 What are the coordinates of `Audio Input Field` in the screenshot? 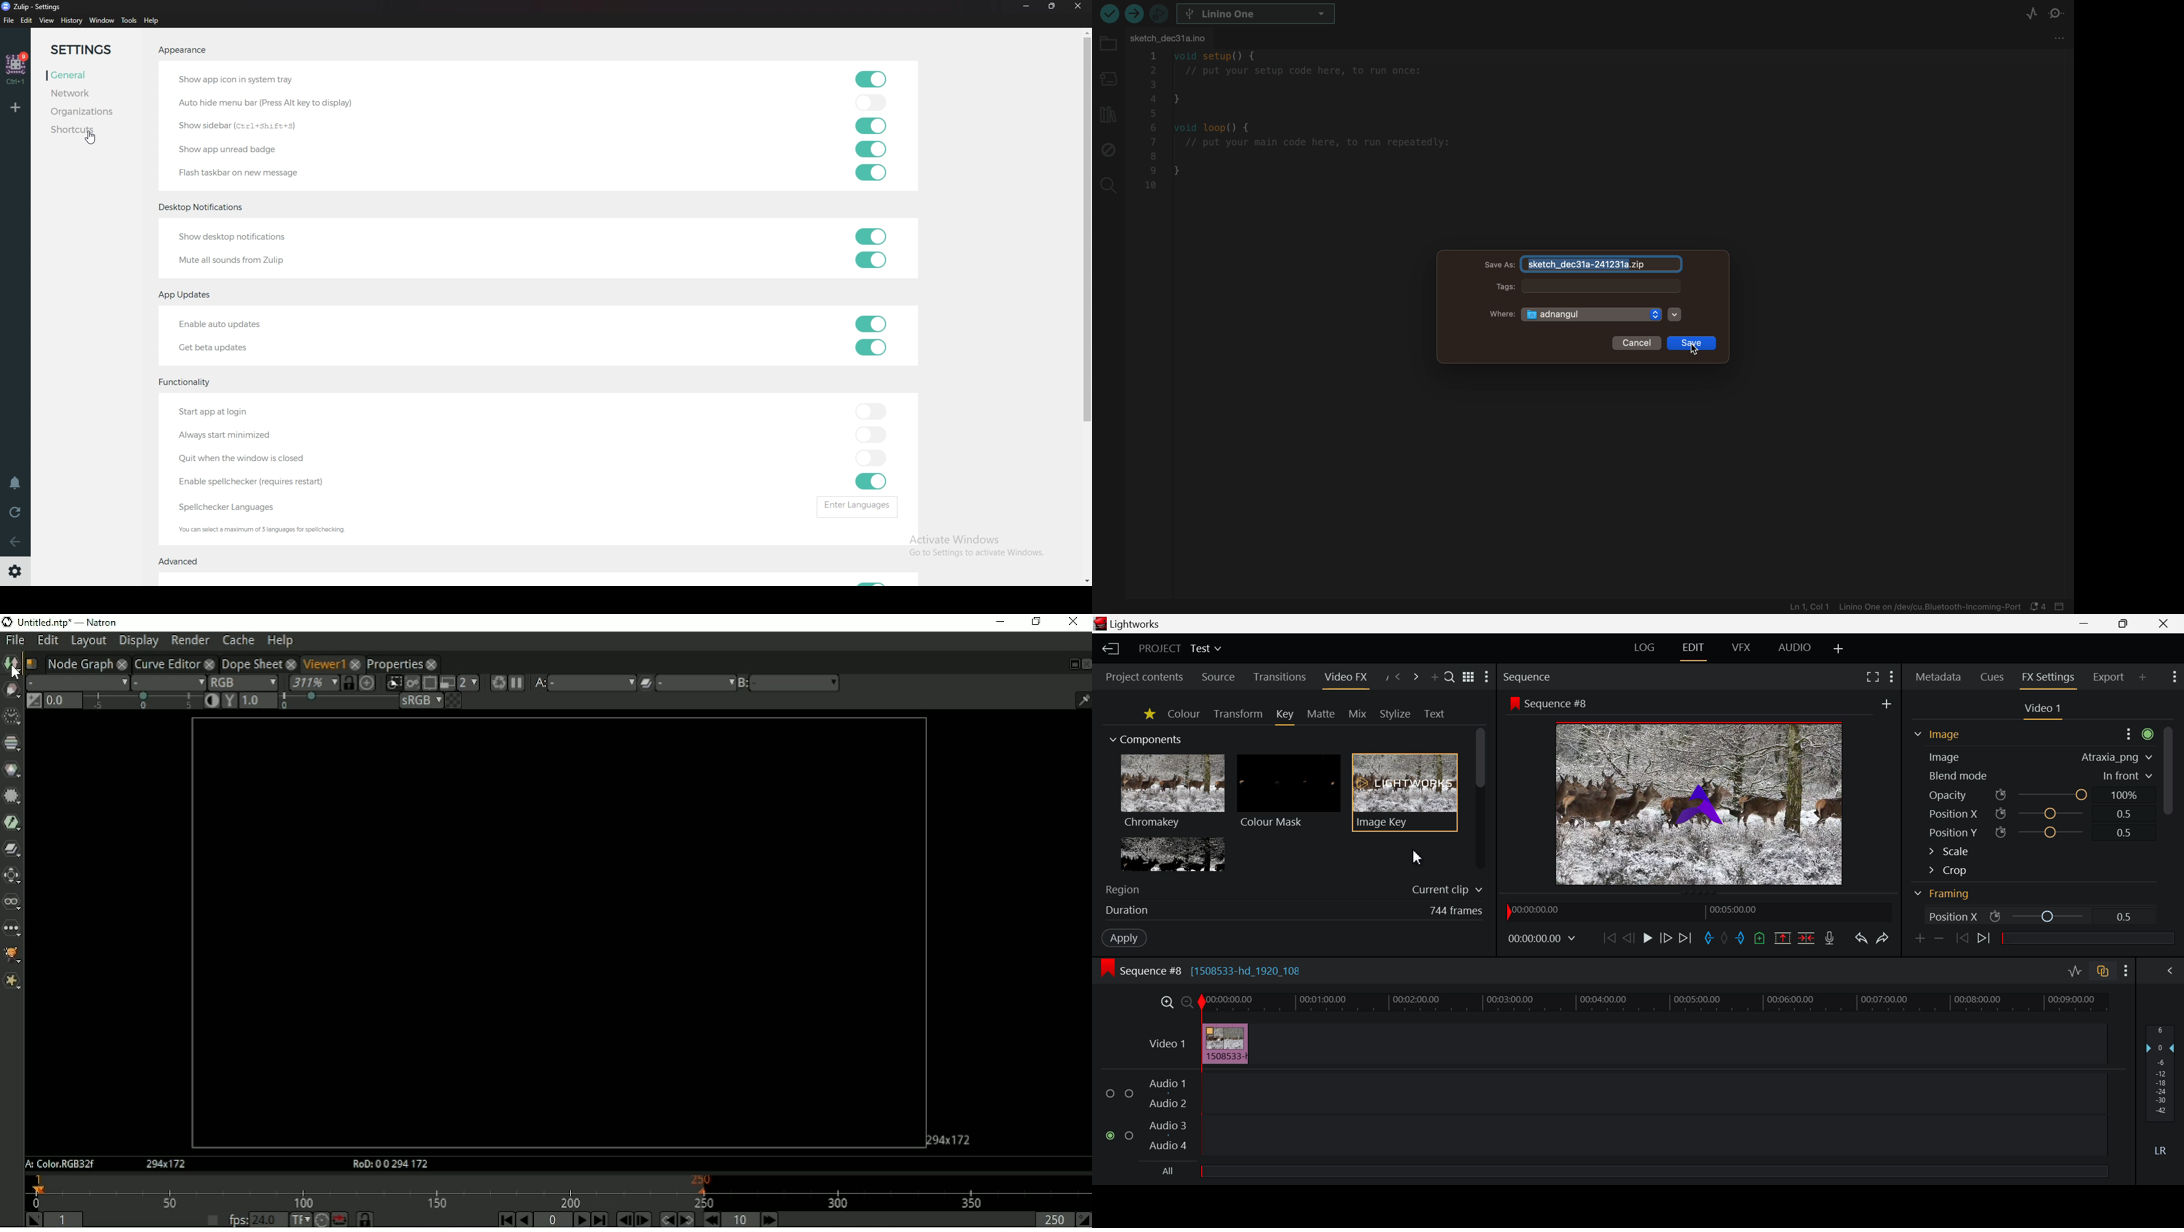 It's located at (1651, 1113).